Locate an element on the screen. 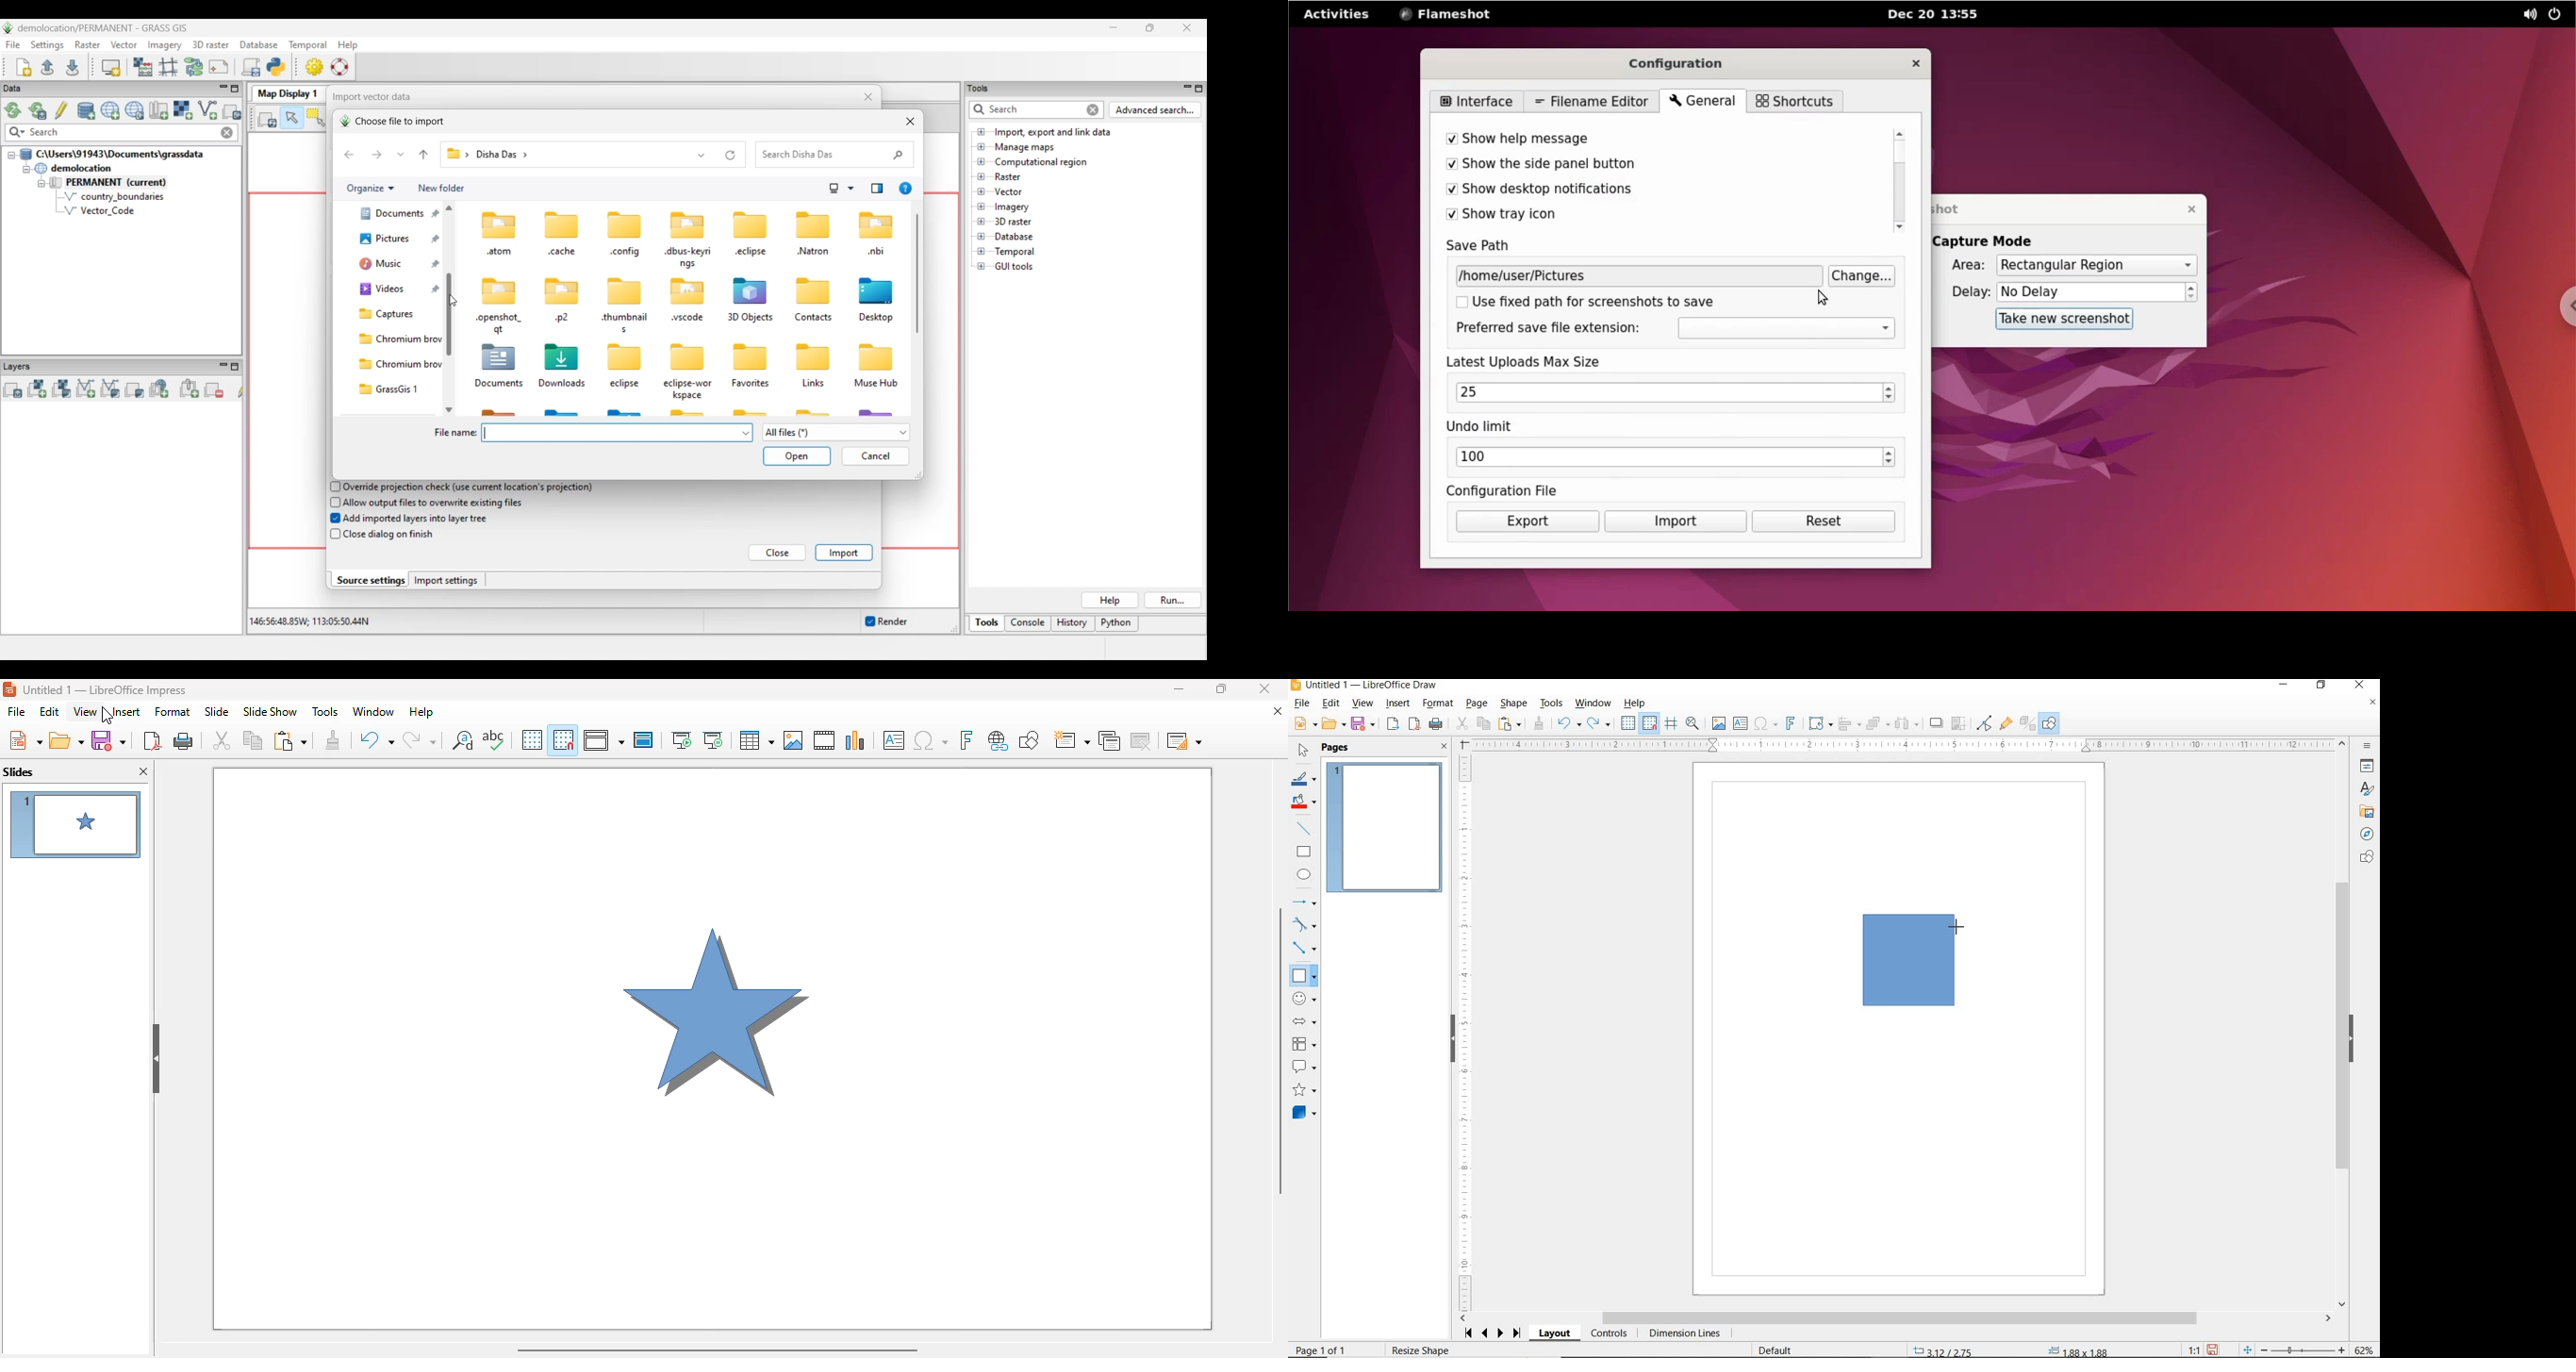 The width and height of the screenshot is (2576, 1372). PAGES is located at coordinates (1337, 749).